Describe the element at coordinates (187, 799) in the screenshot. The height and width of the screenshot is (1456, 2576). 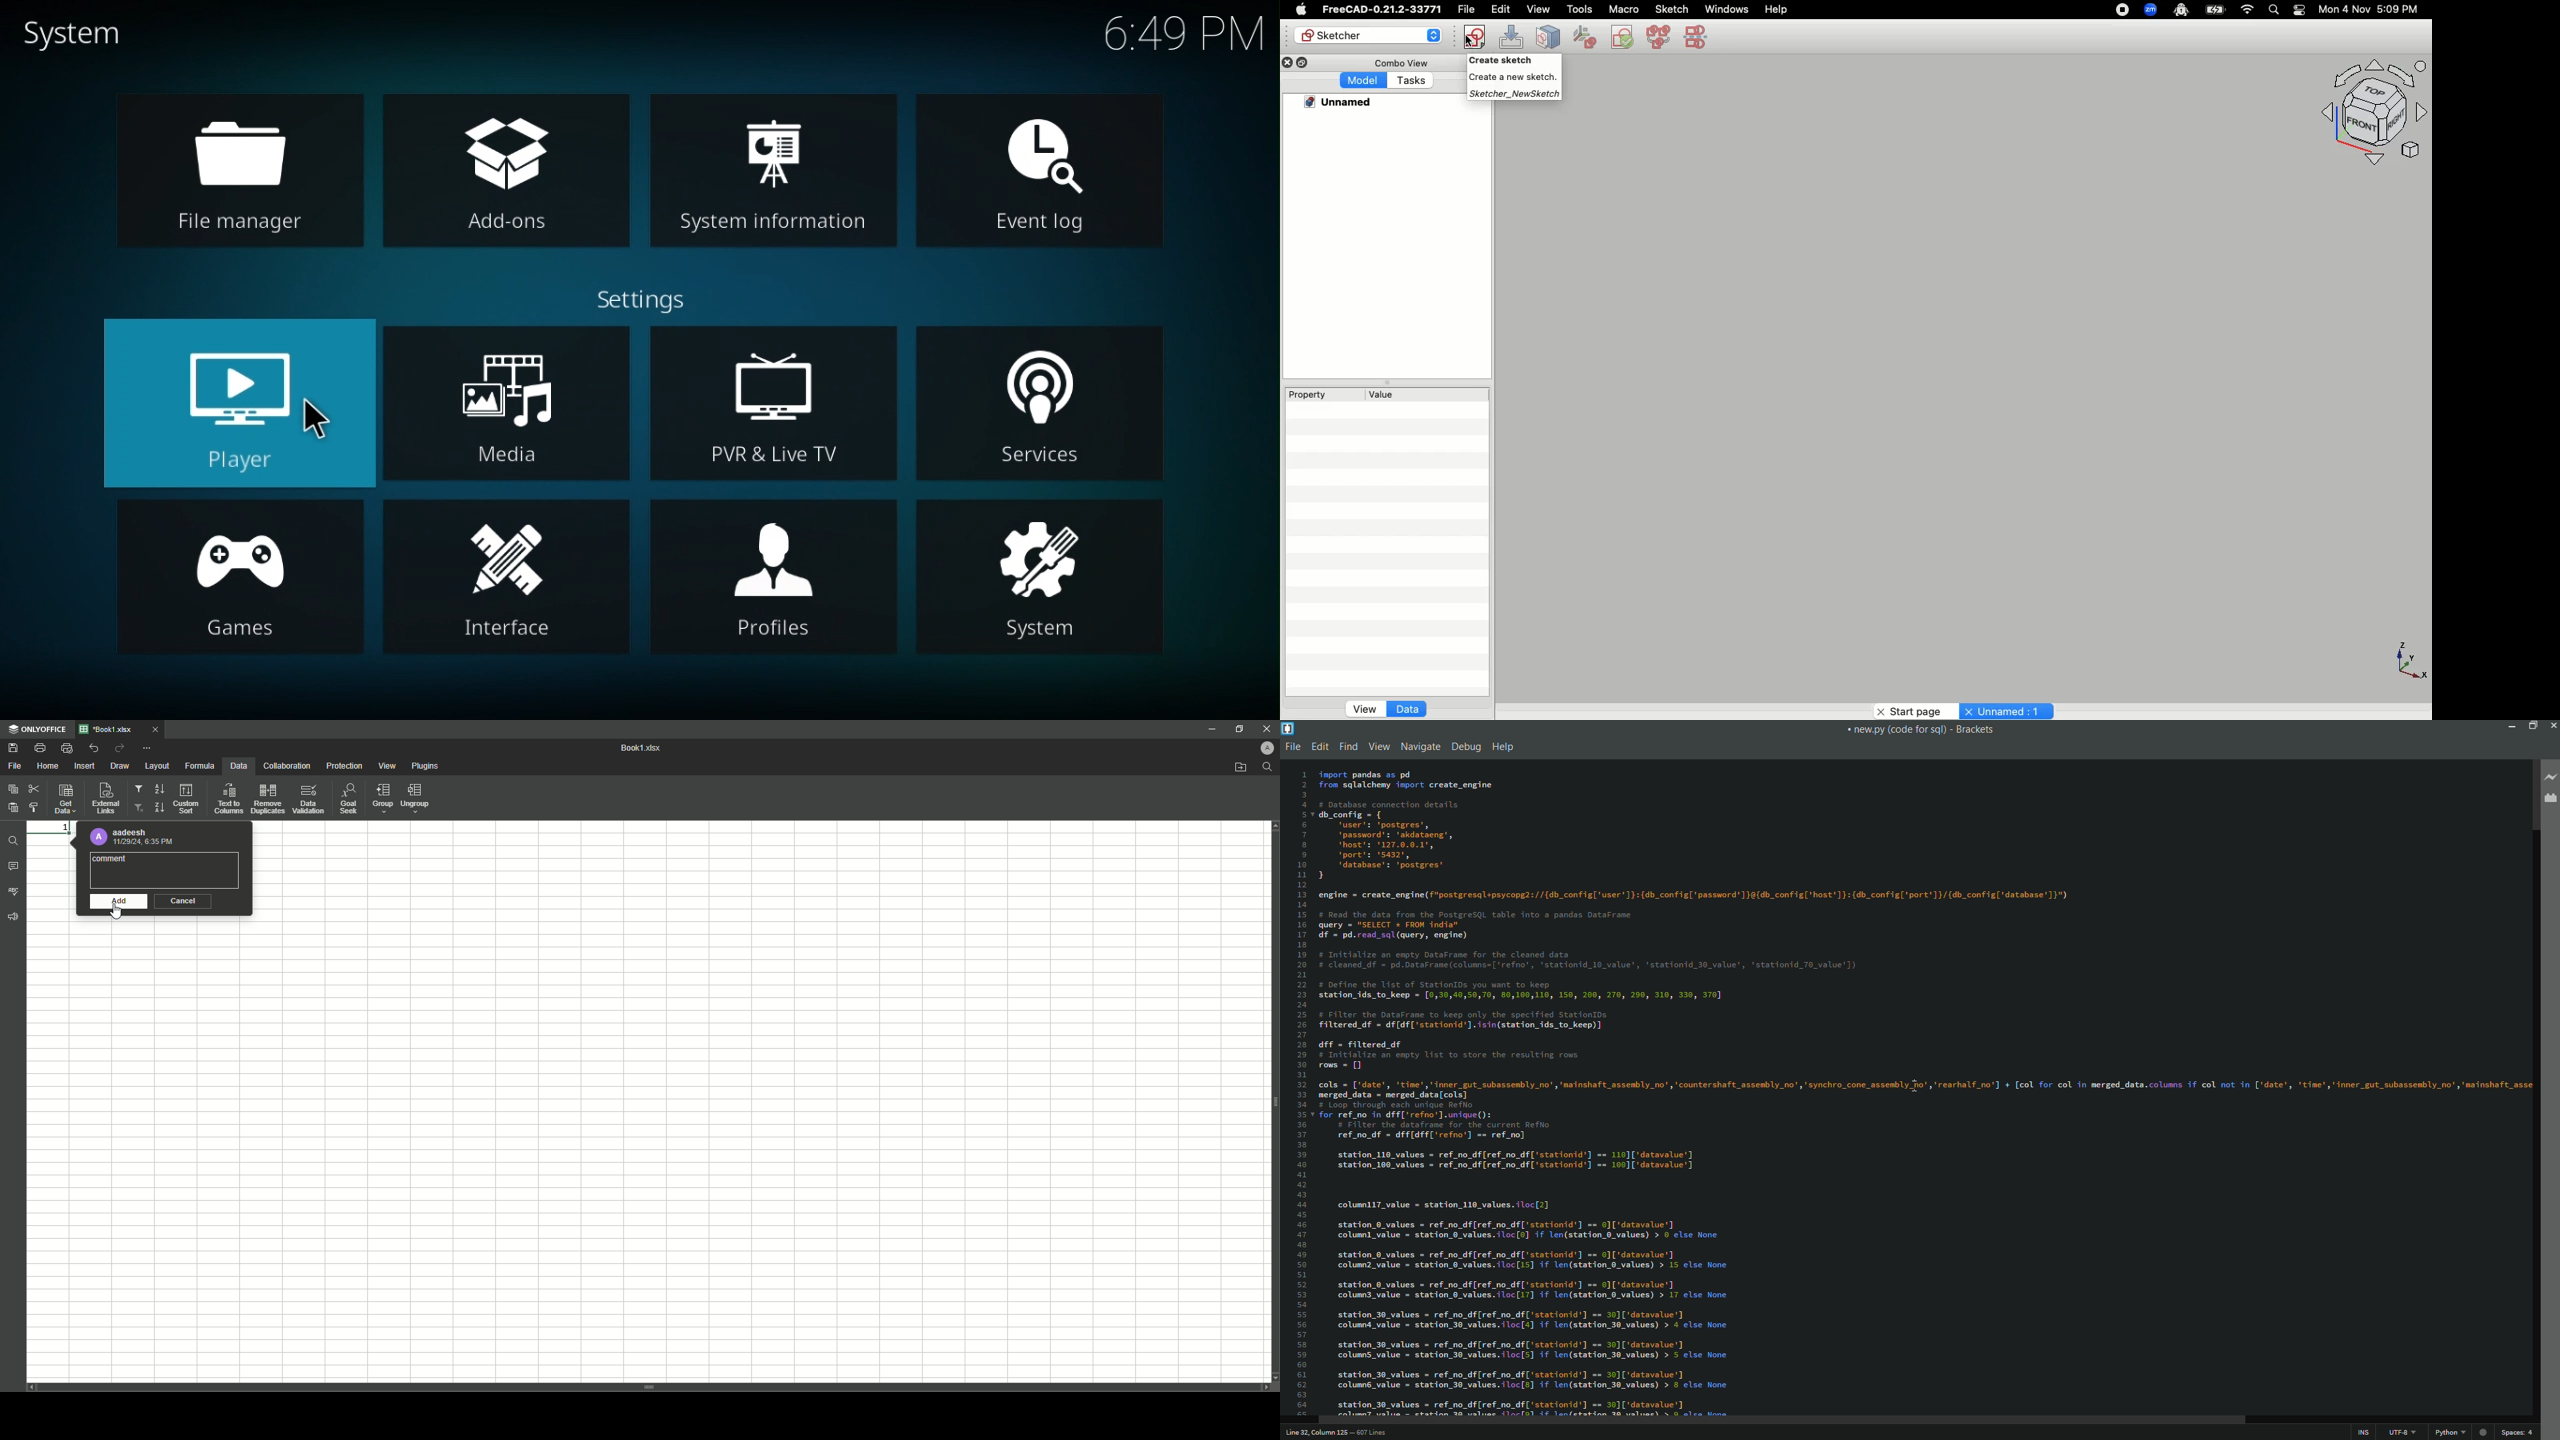
I see `Custom Sort` at that location.